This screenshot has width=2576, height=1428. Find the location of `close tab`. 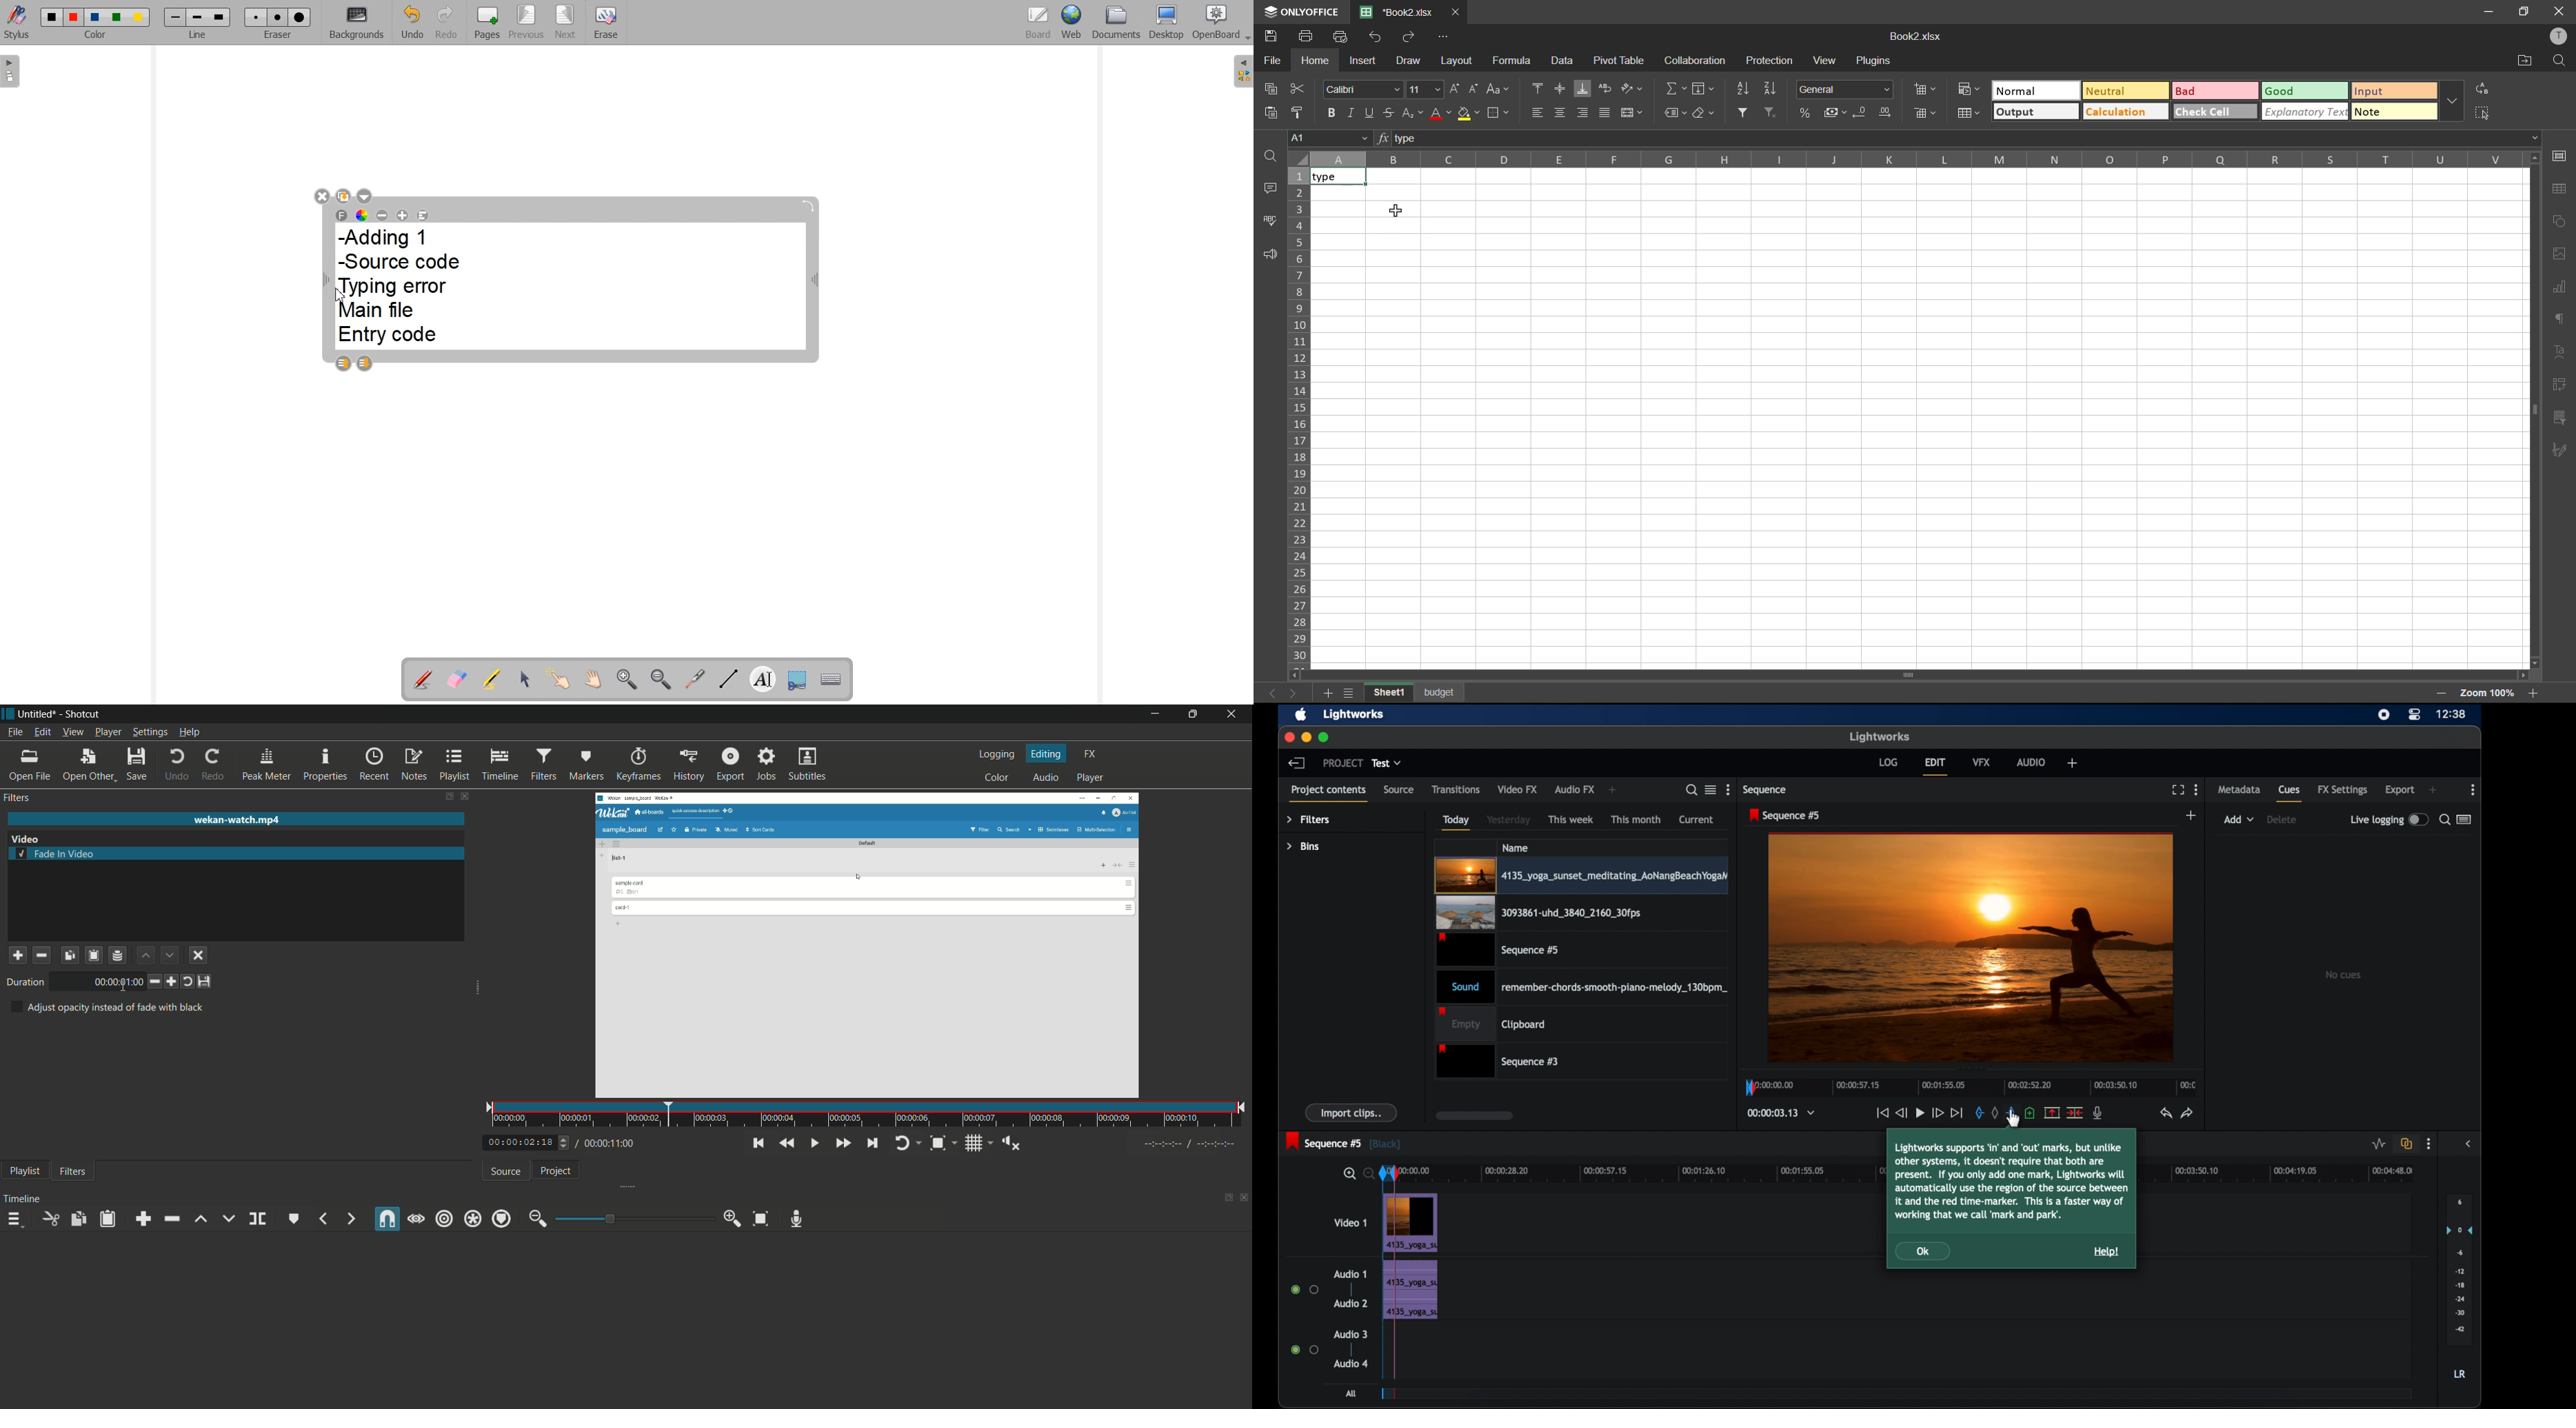

close tab is located at coordinates (1453, 13).